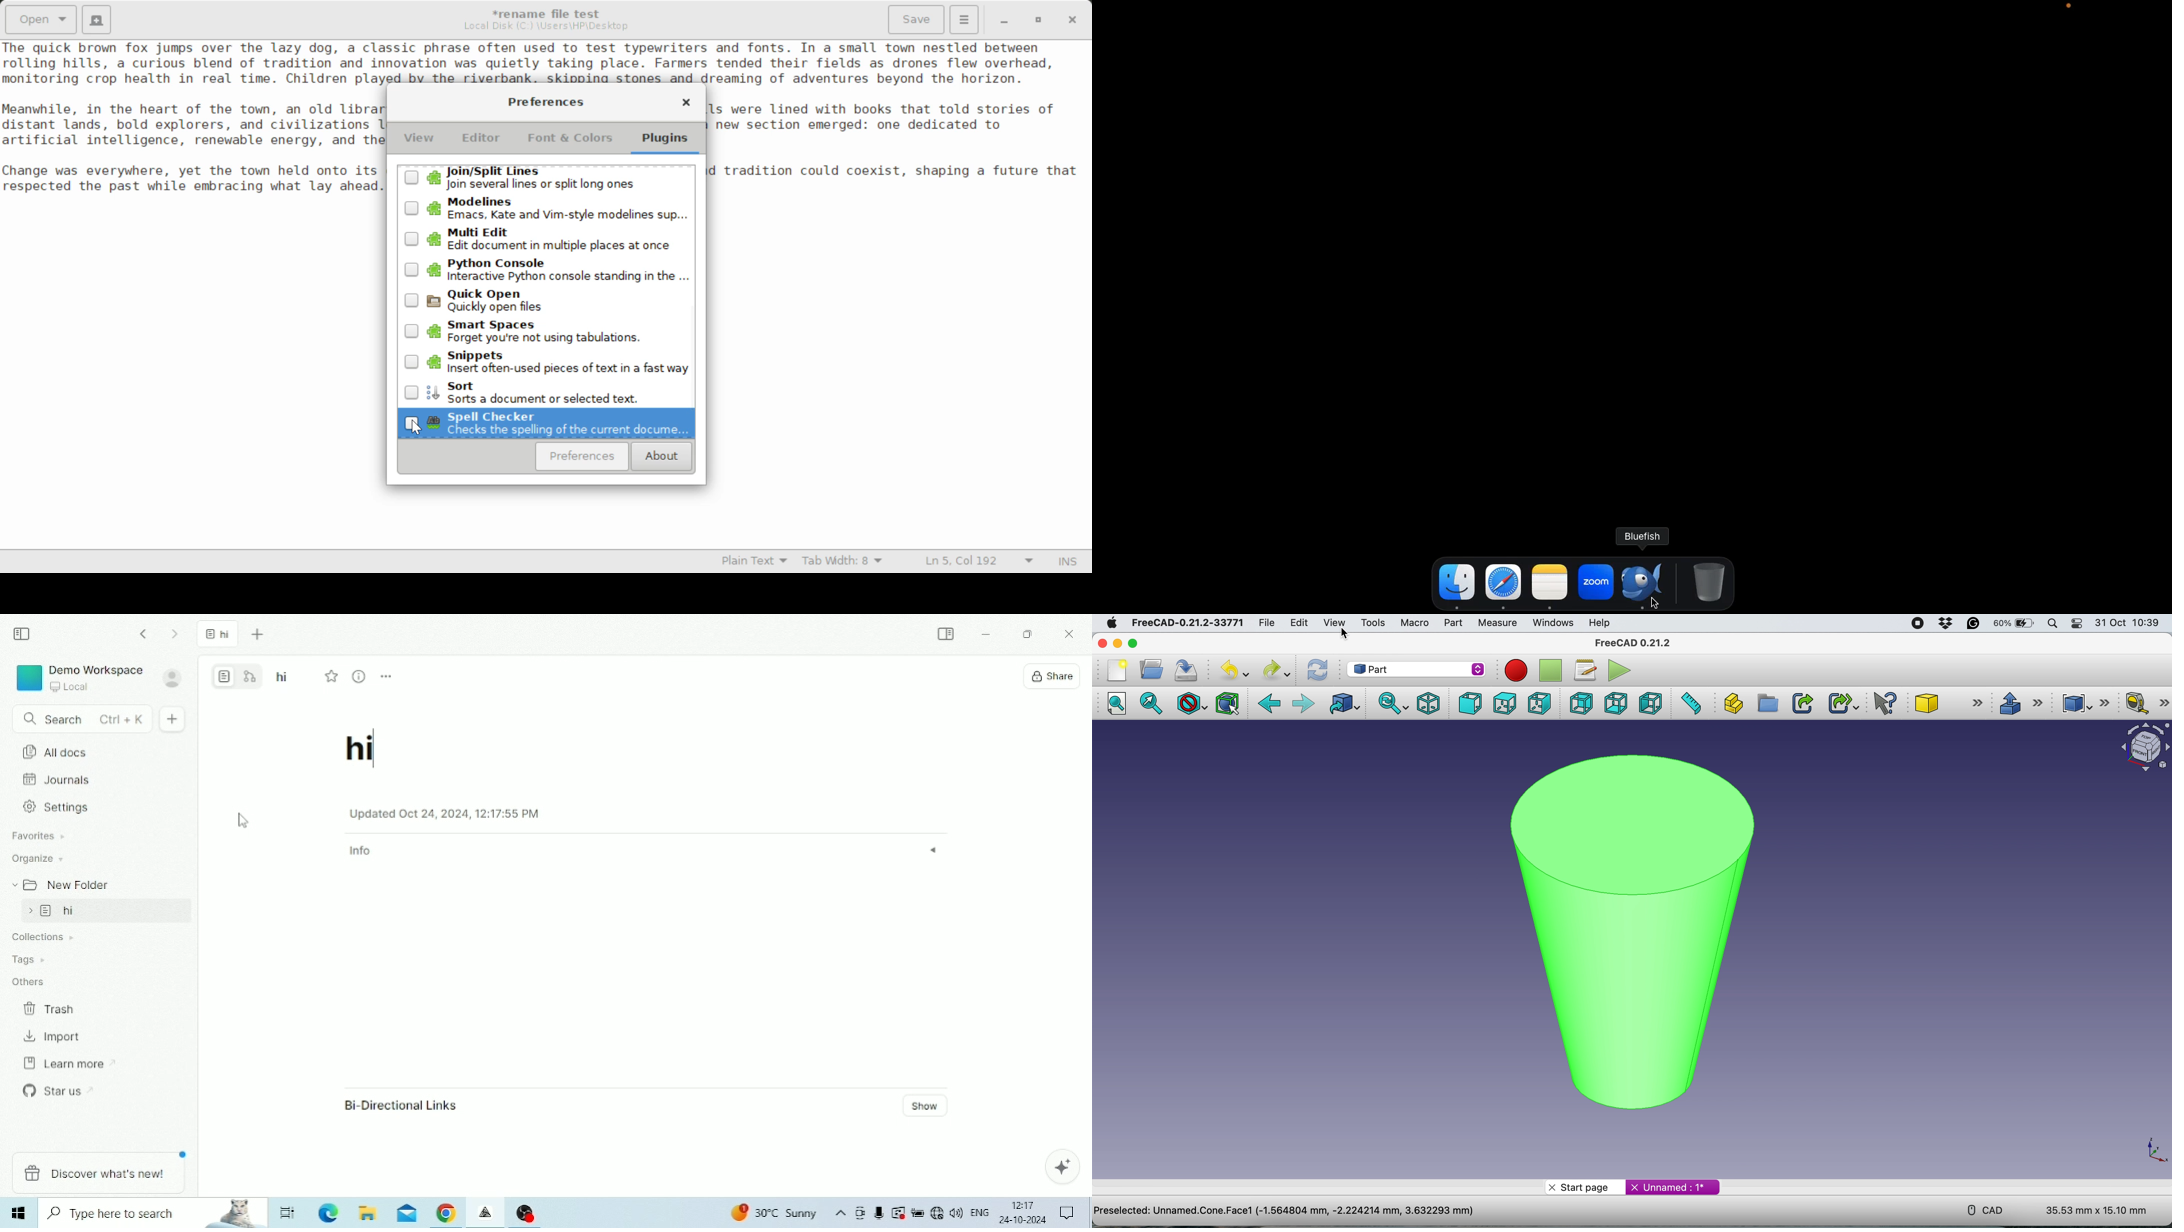 The width and height of the screenshot is (2184, 1232). Describe the element at coordinates (1022, 1220) in the screenshot. I see `Date` at that location.